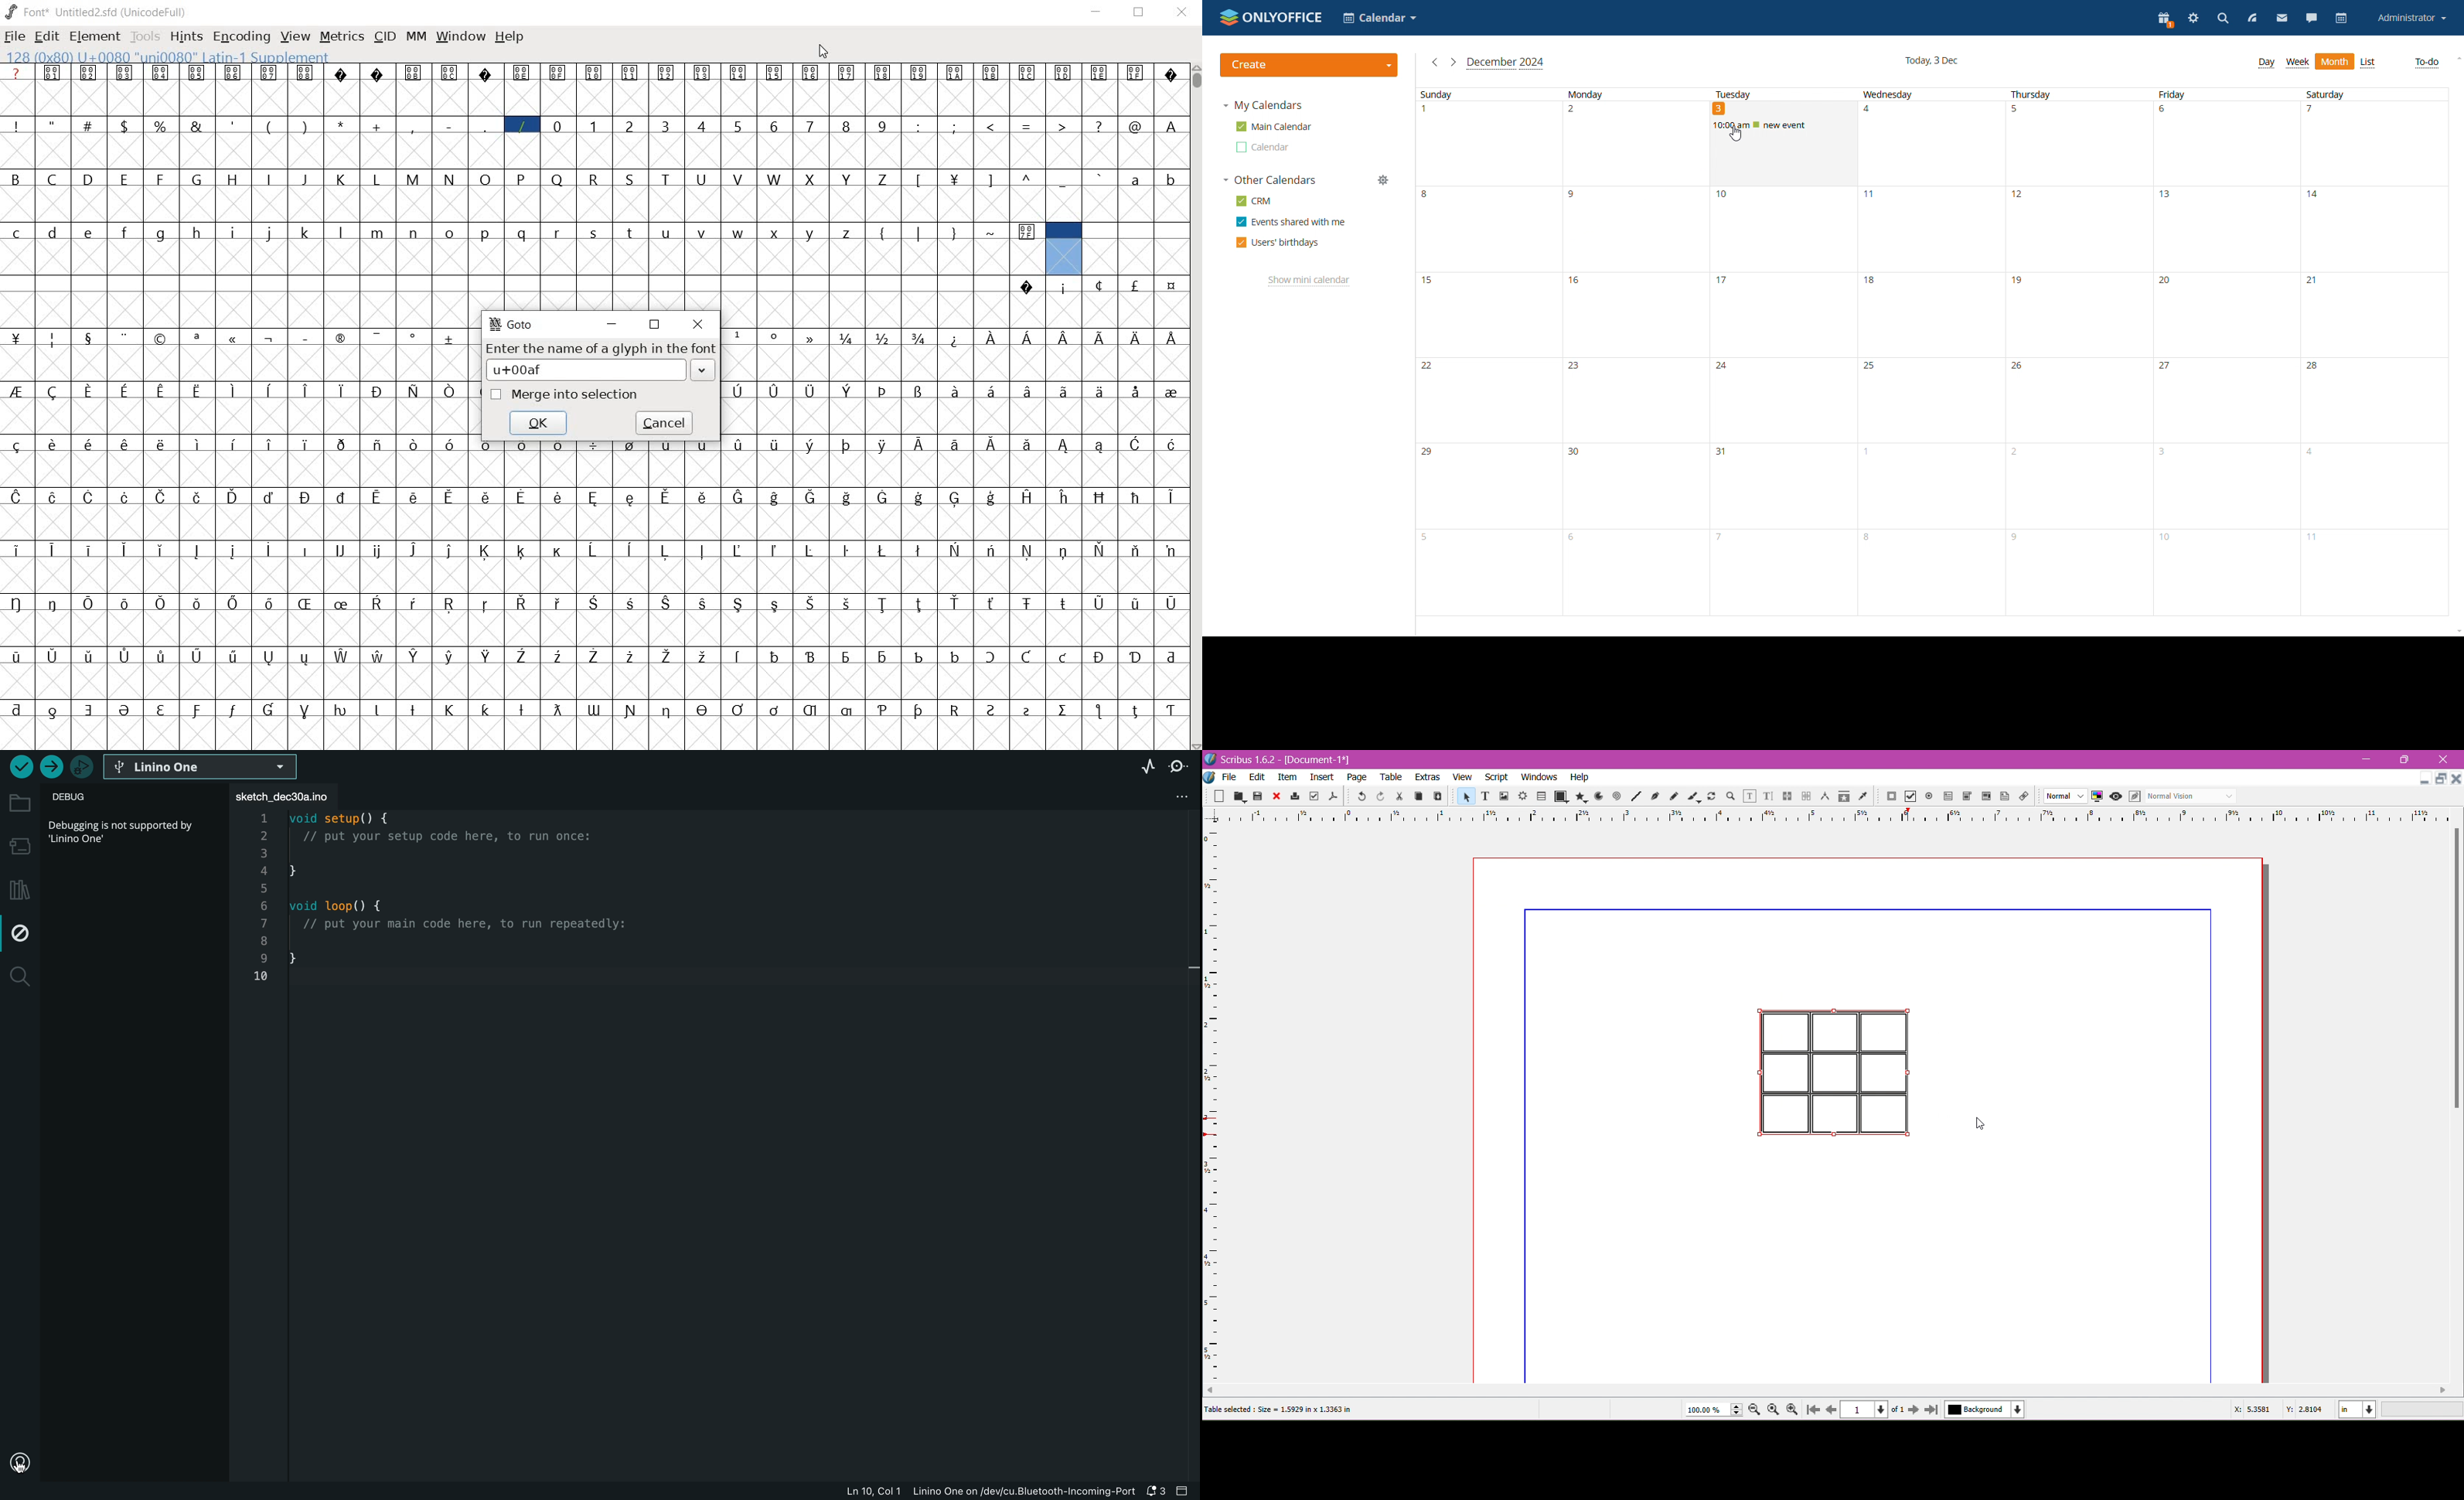 The image size is (2464, 1512). What do you see at coordinates (521, 551) in the screenshot?
I see `Symbol` at bounding box center [521, 551].